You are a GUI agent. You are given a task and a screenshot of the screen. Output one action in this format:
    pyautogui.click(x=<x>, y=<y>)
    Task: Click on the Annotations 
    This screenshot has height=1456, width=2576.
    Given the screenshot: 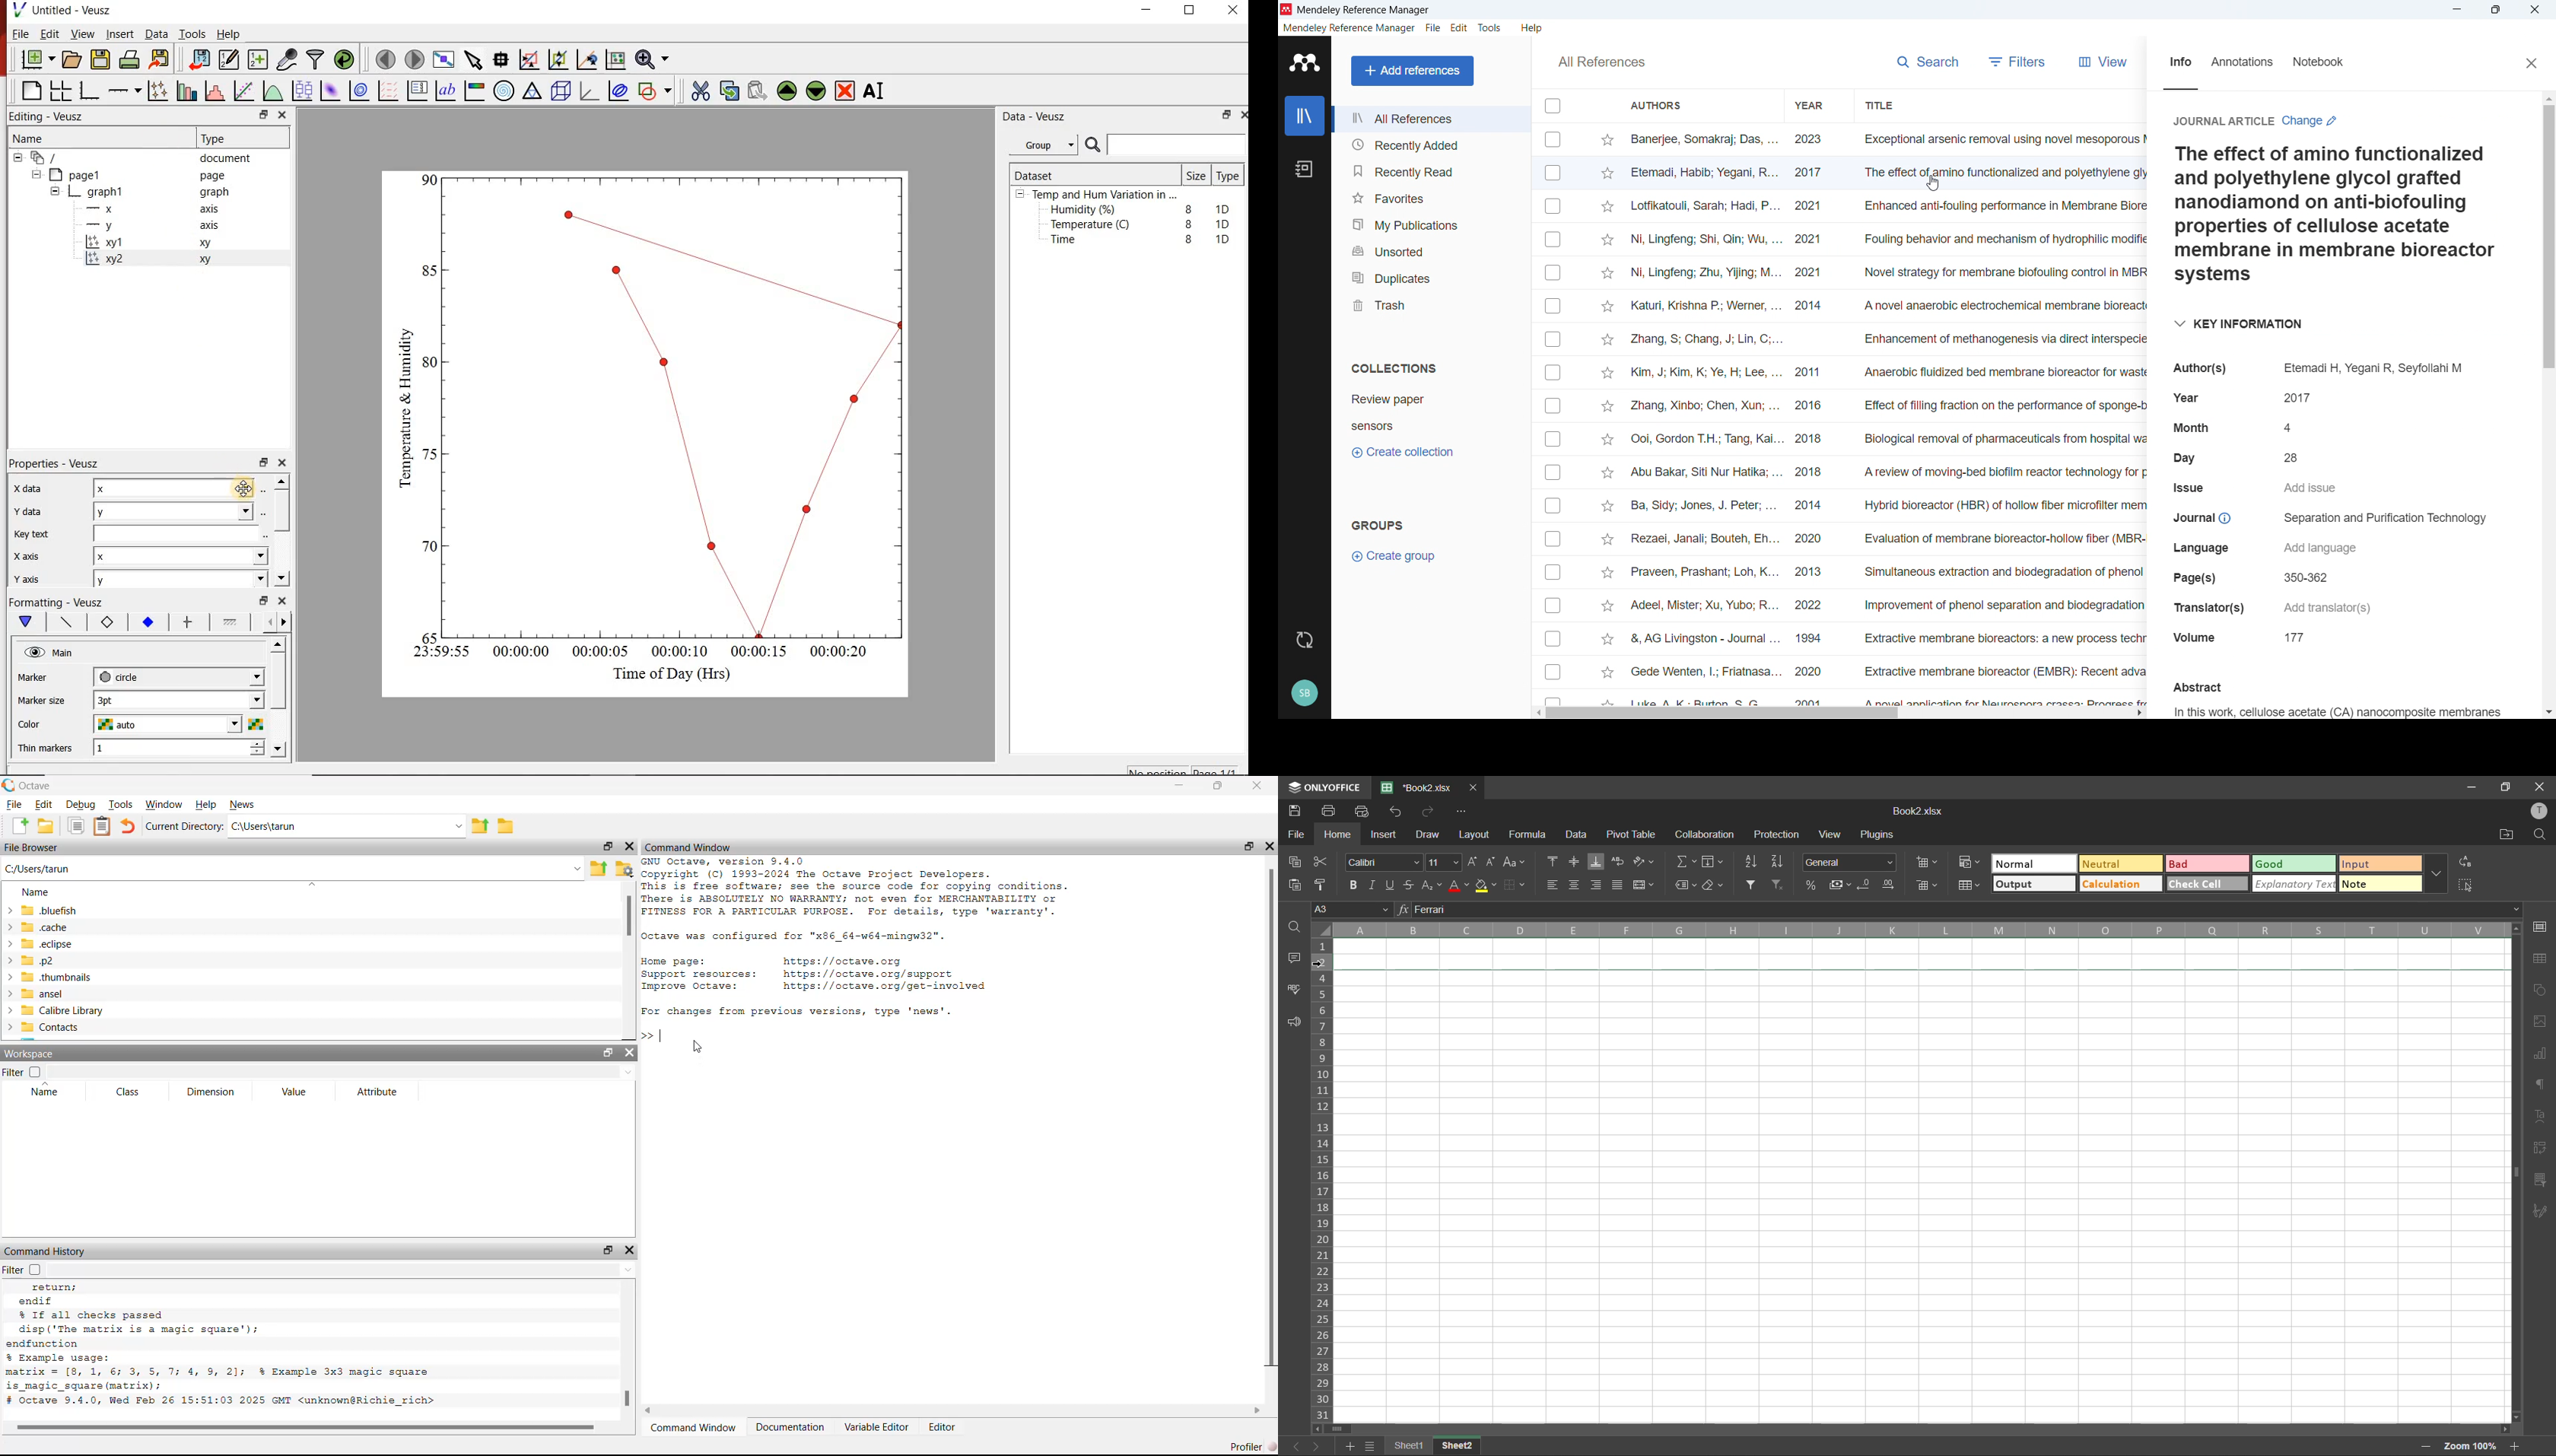 What is the action you would take?
    pyautogui.click(x=2244, y=62)
    